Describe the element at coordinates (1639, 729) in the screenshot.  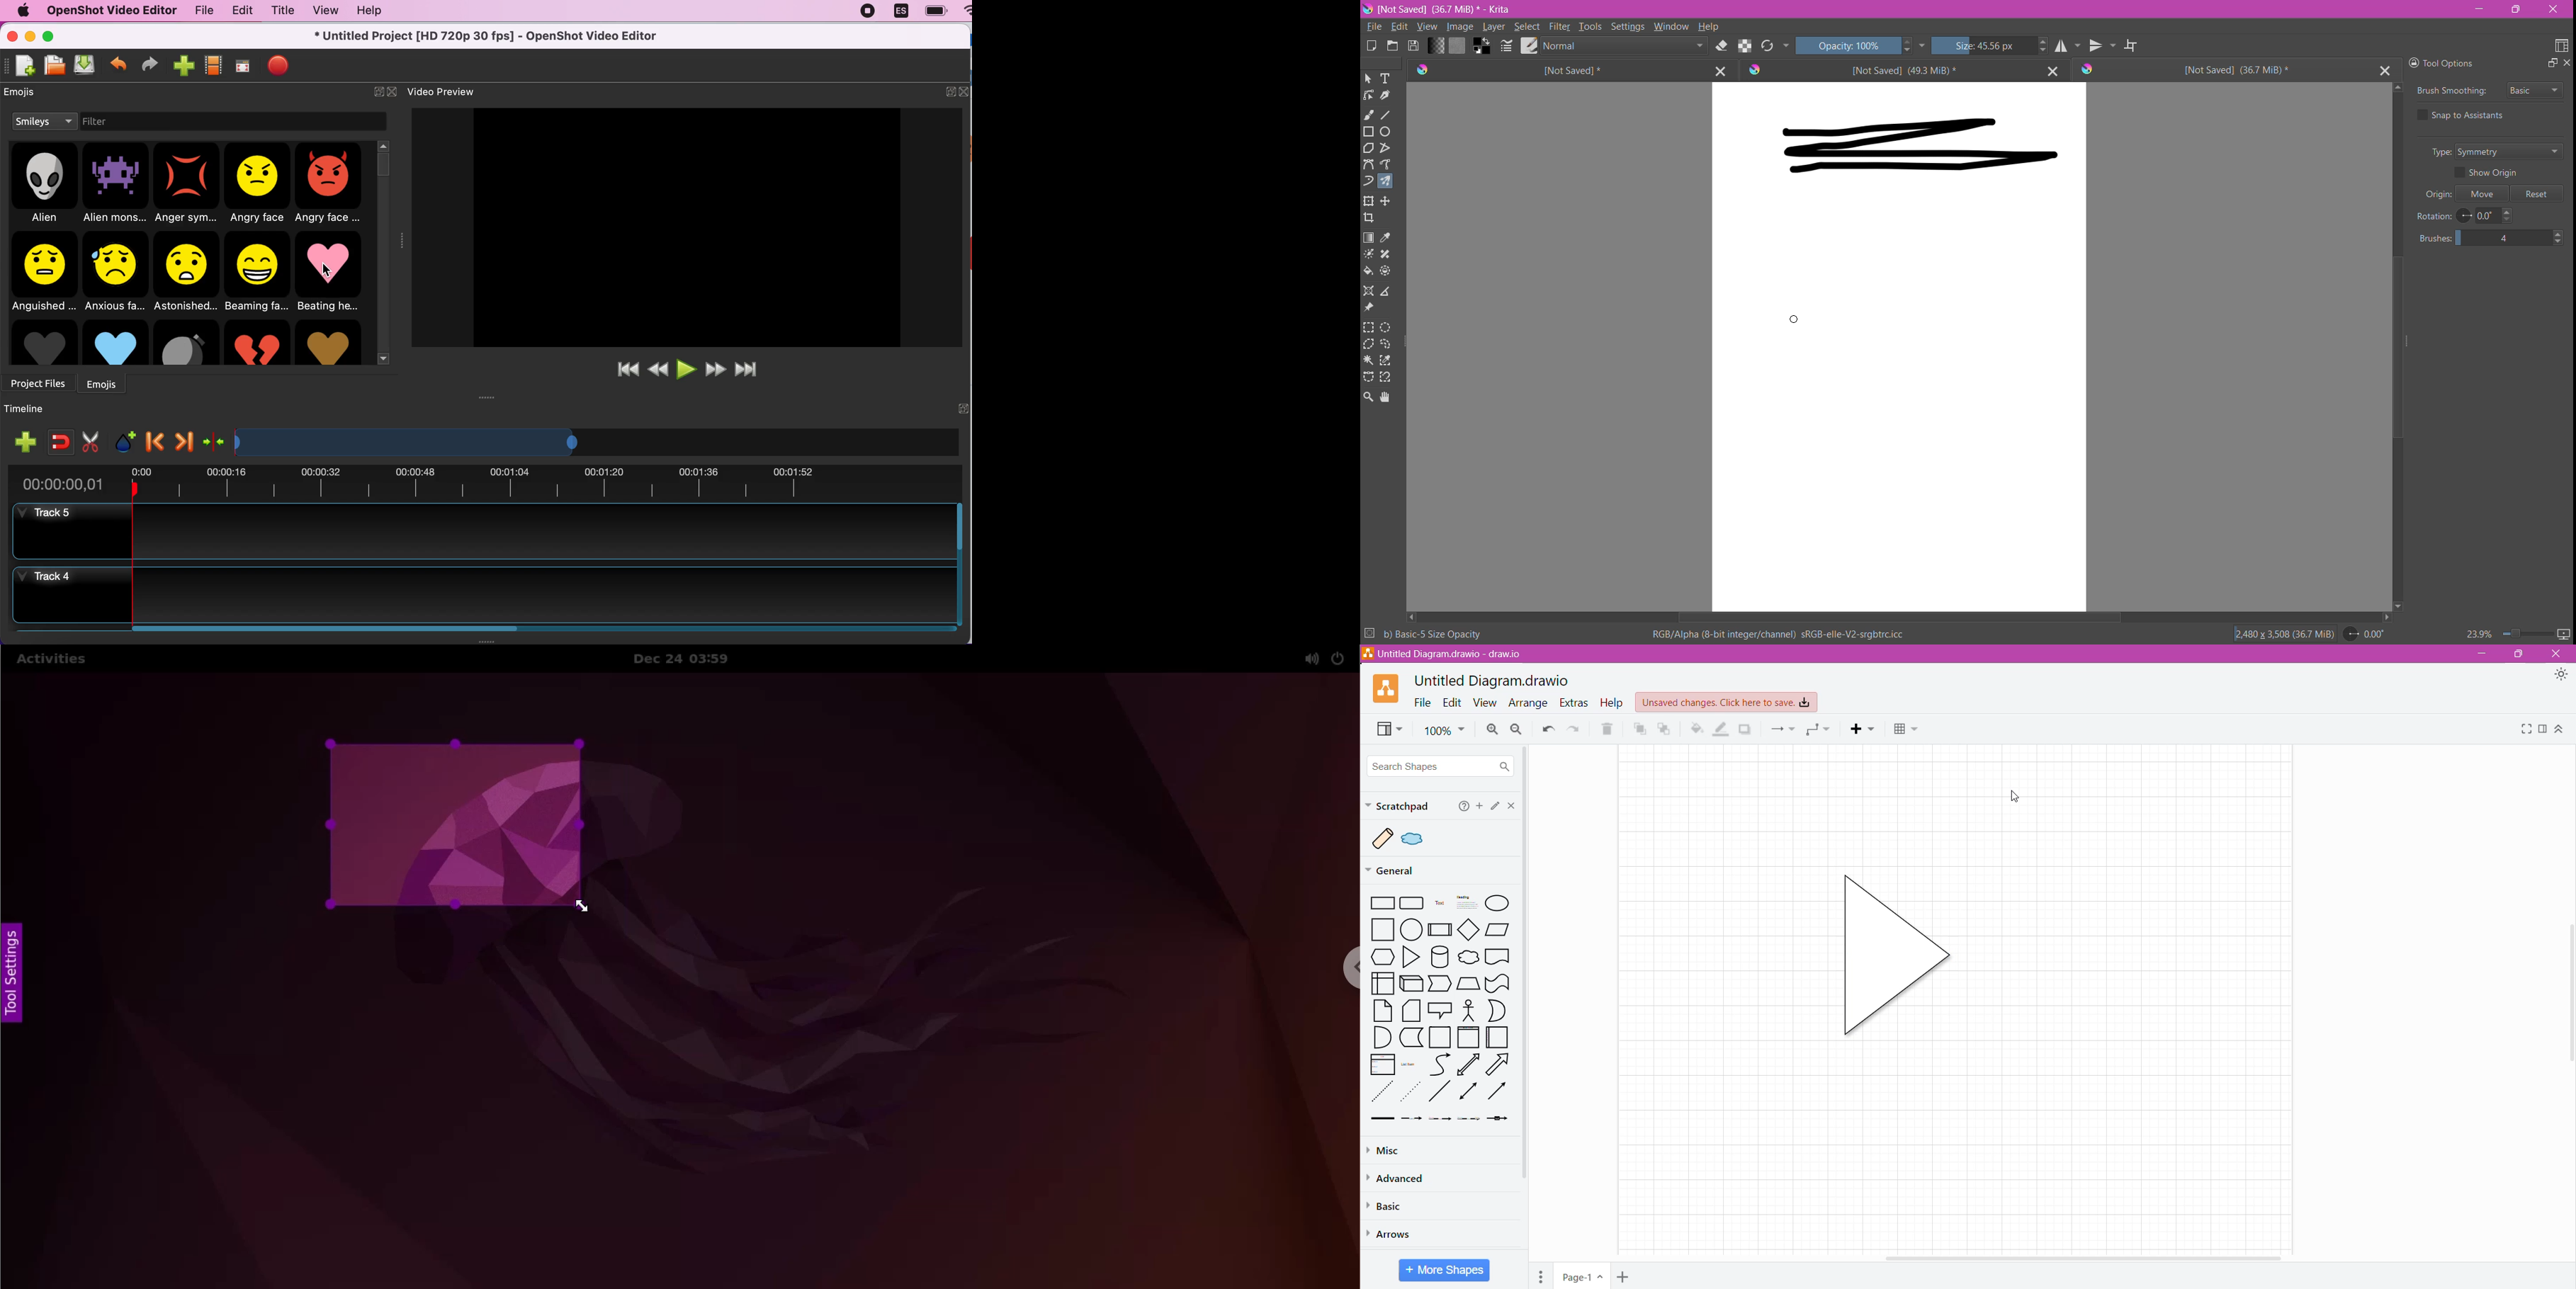
I see `To Front` at that location.